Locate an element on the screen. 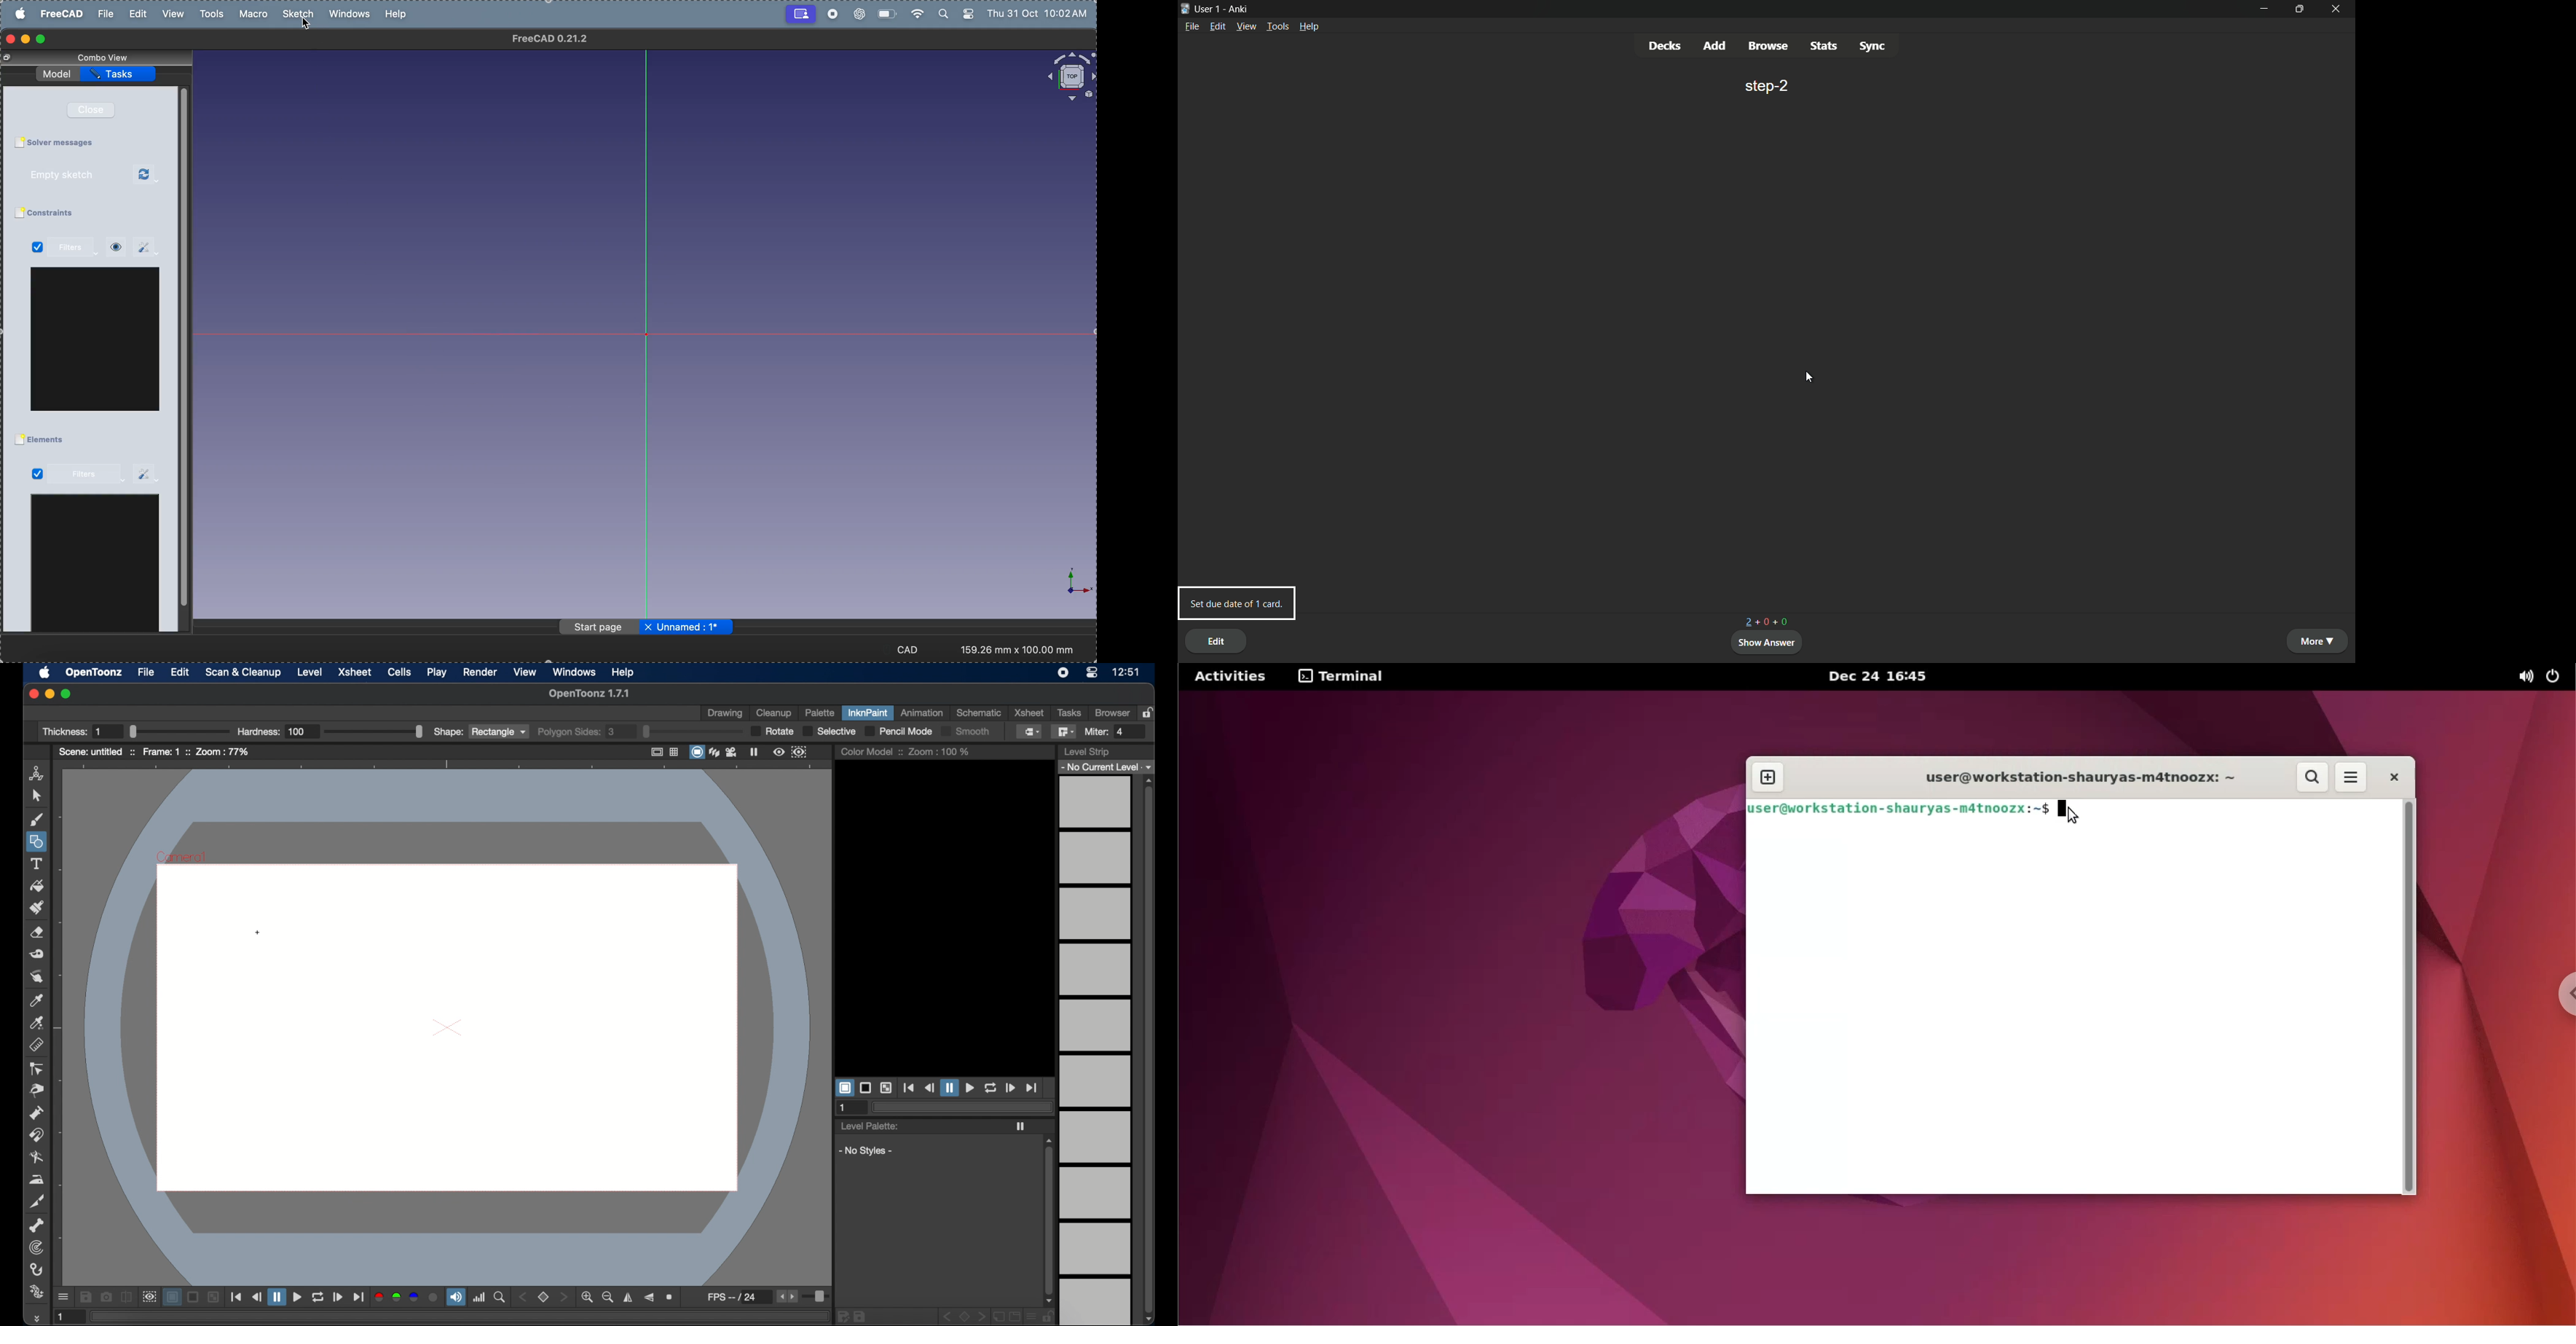  Checked Checkbox is located at coordinates (37, 474).